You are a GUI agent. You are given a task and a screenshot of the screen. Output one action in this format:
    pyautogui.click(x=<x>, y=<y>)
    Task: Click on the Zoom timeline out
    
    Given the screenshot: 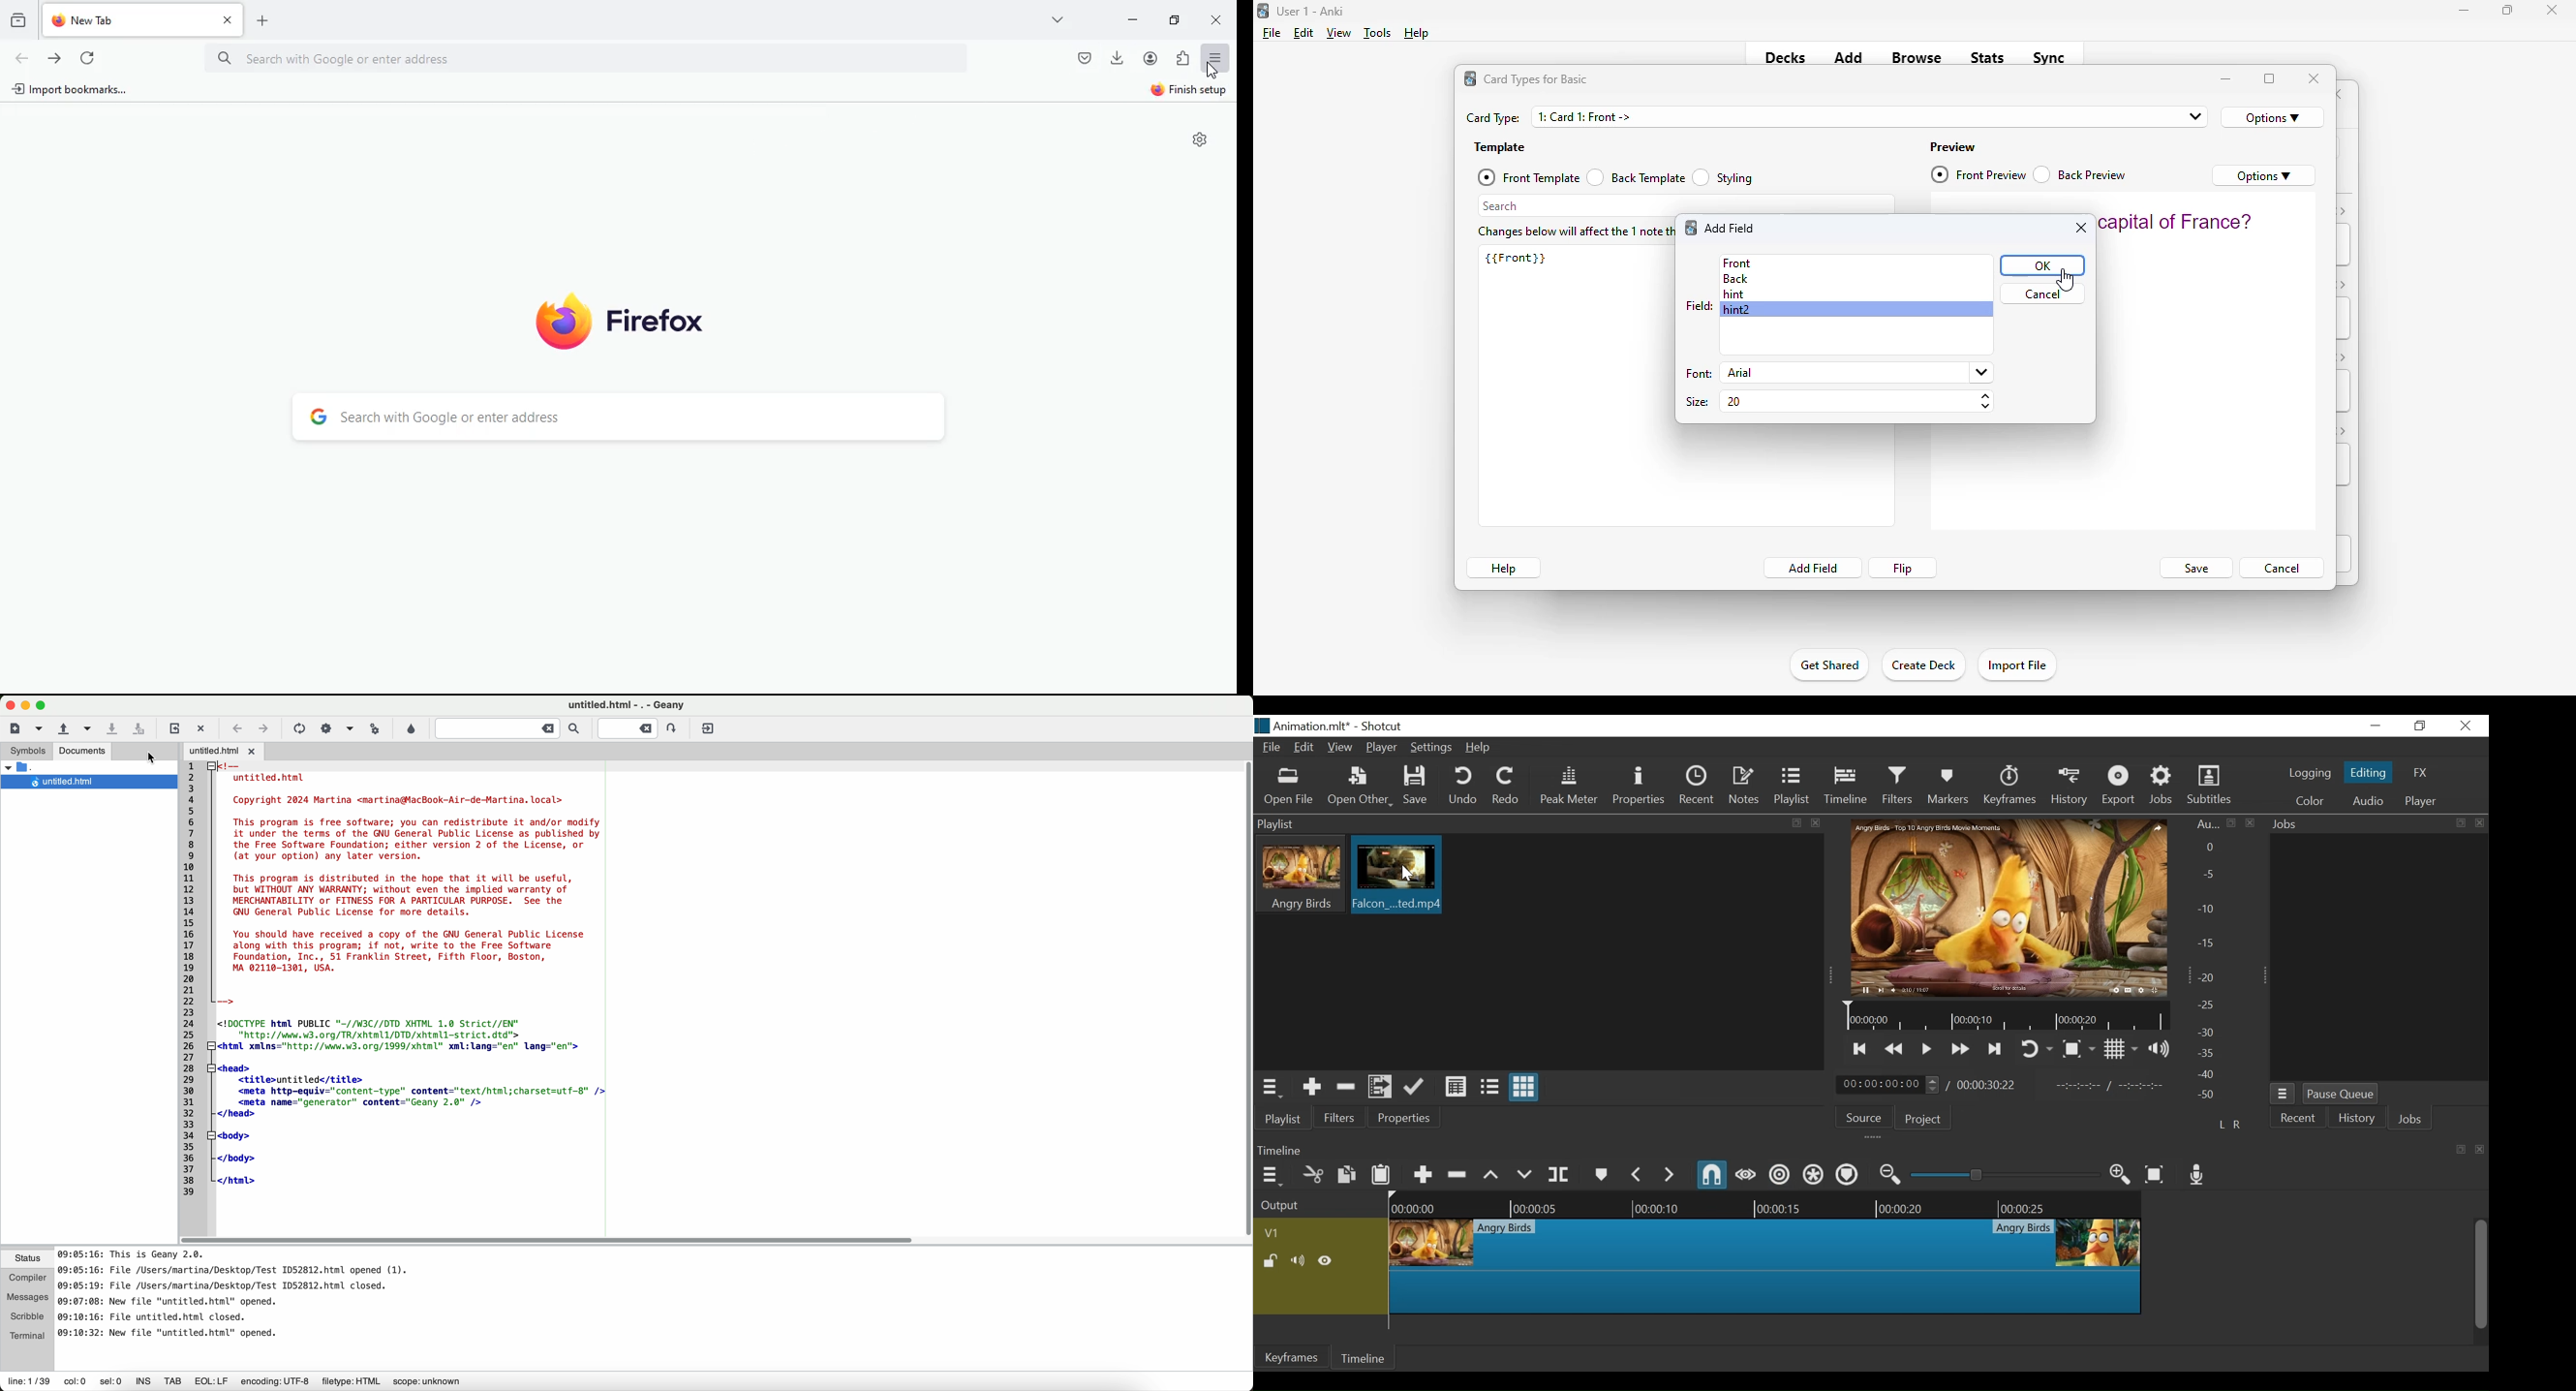 What is the action you would take?
    pyautogui.click(x=1891, y=1175)
    